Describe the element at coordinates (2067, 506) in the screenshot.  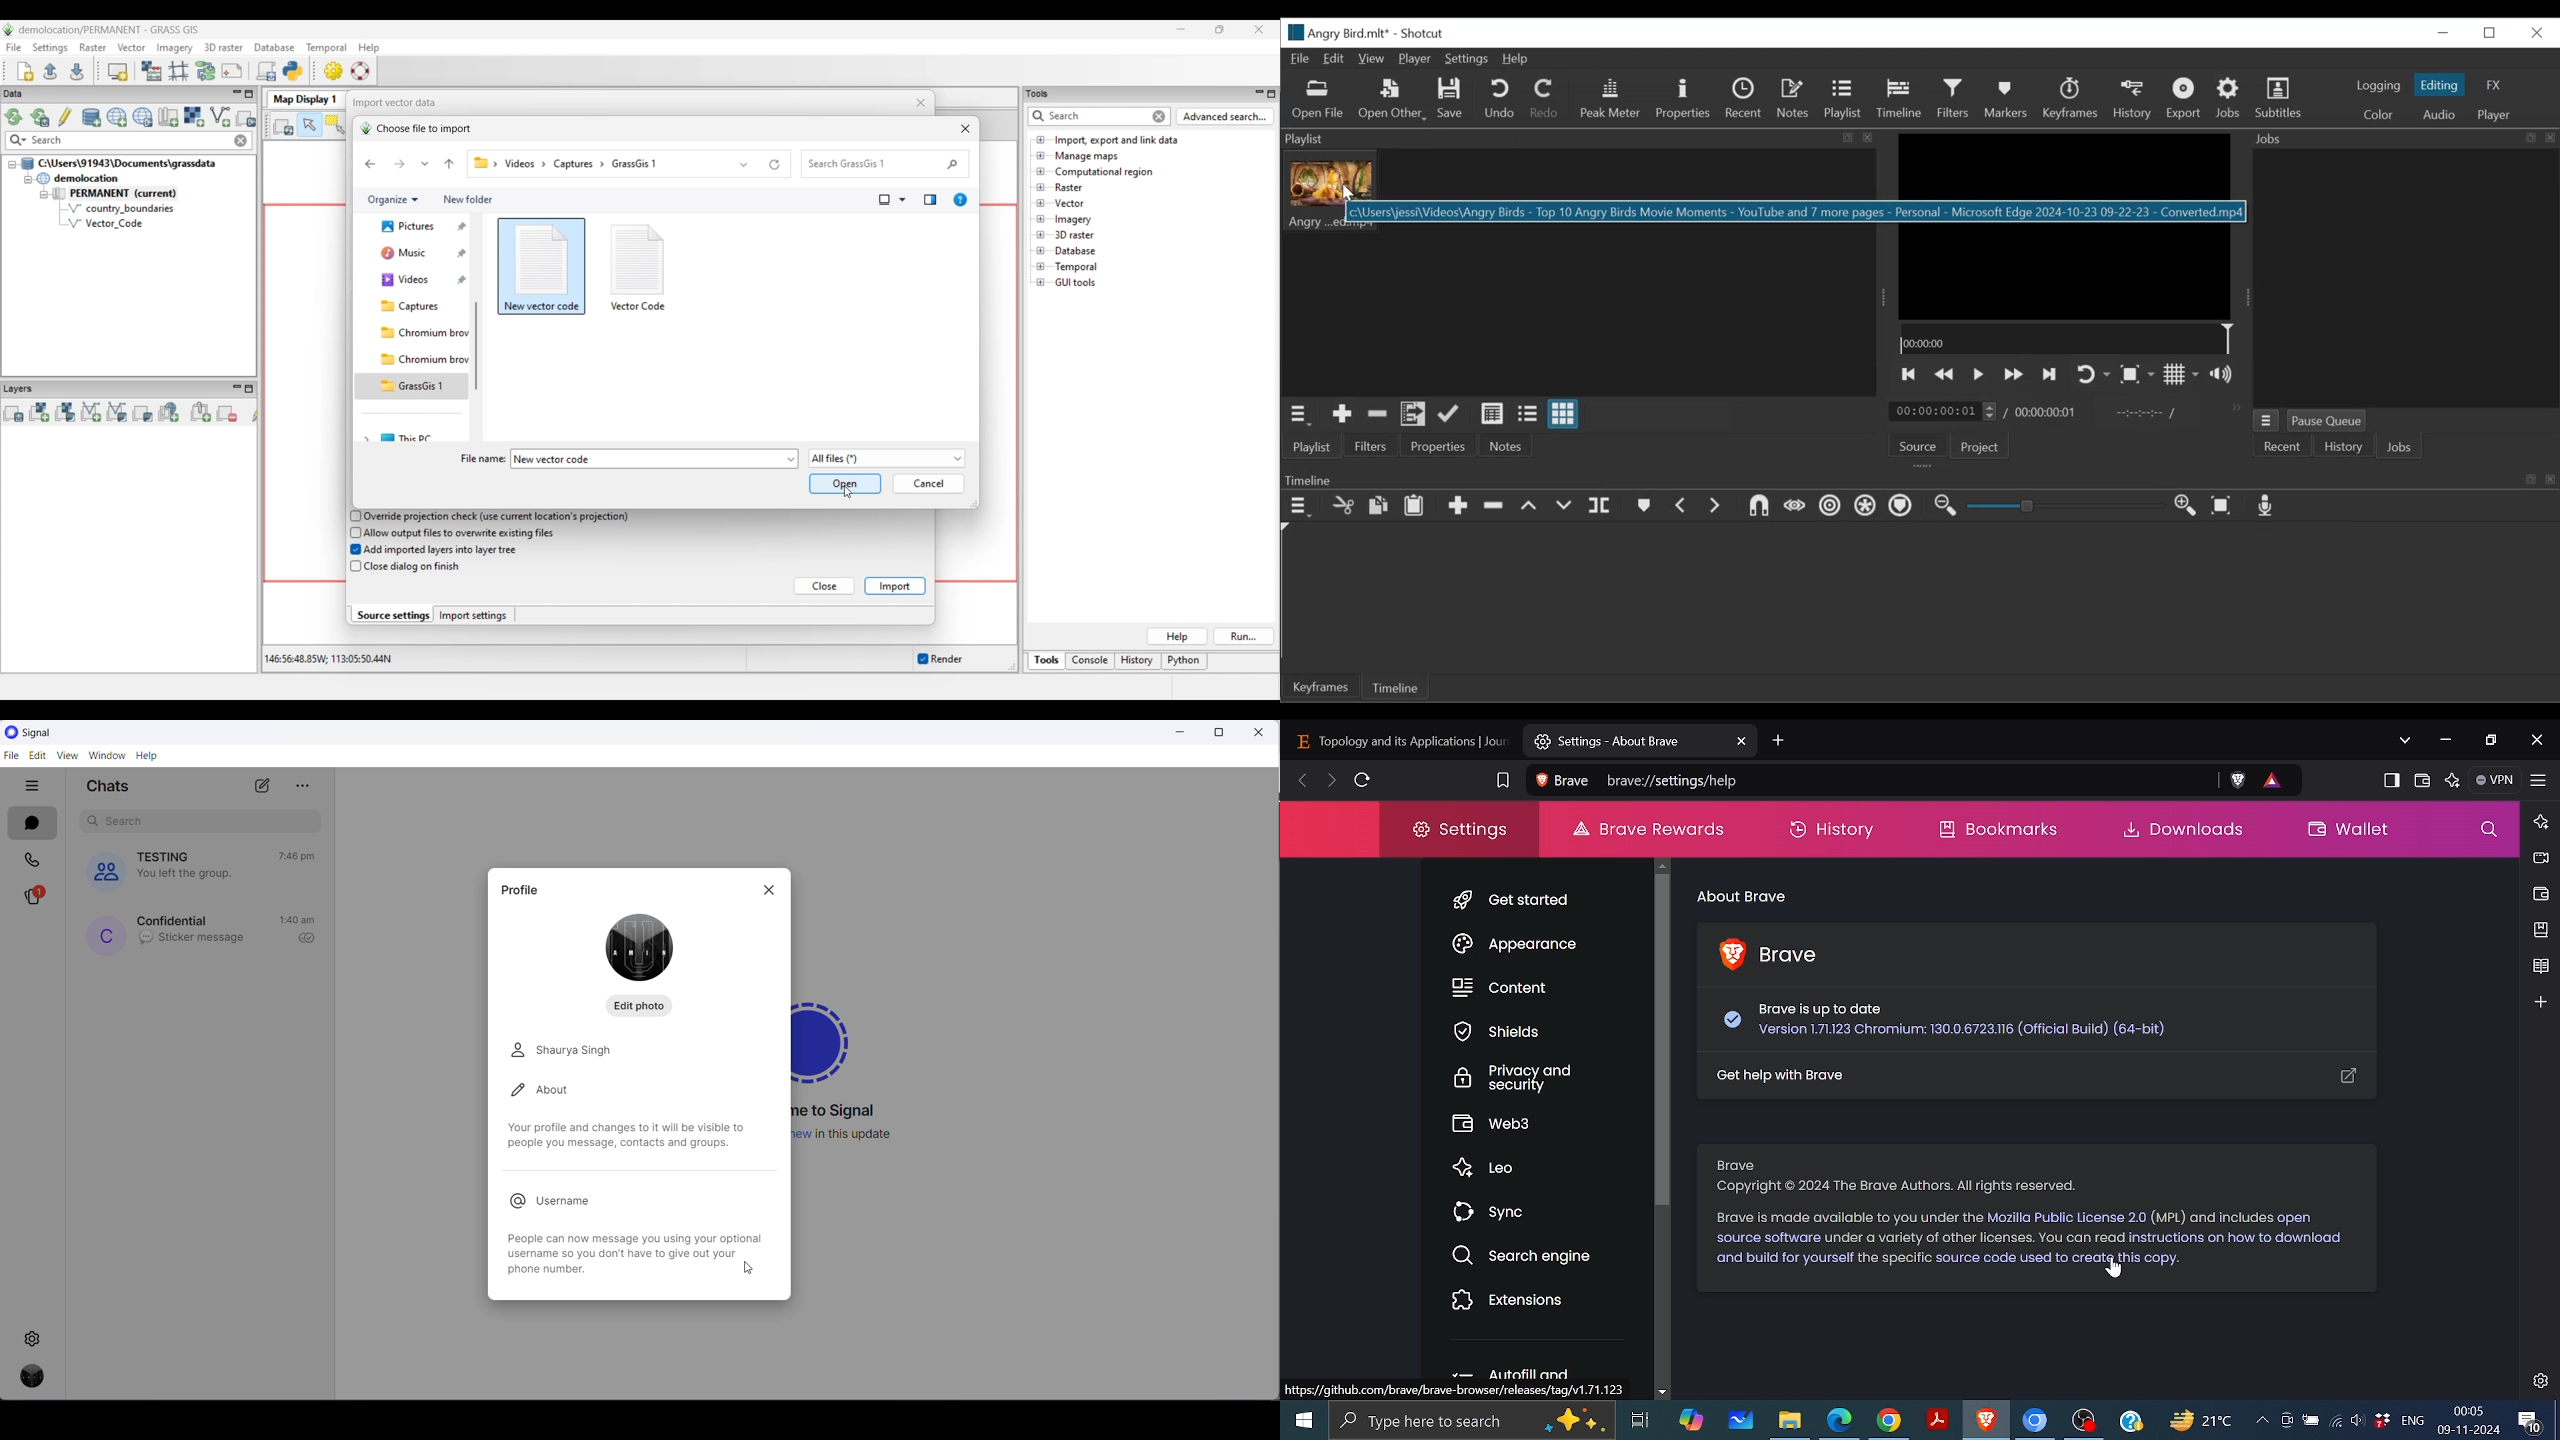
I see `Zoom Slider` at that location.